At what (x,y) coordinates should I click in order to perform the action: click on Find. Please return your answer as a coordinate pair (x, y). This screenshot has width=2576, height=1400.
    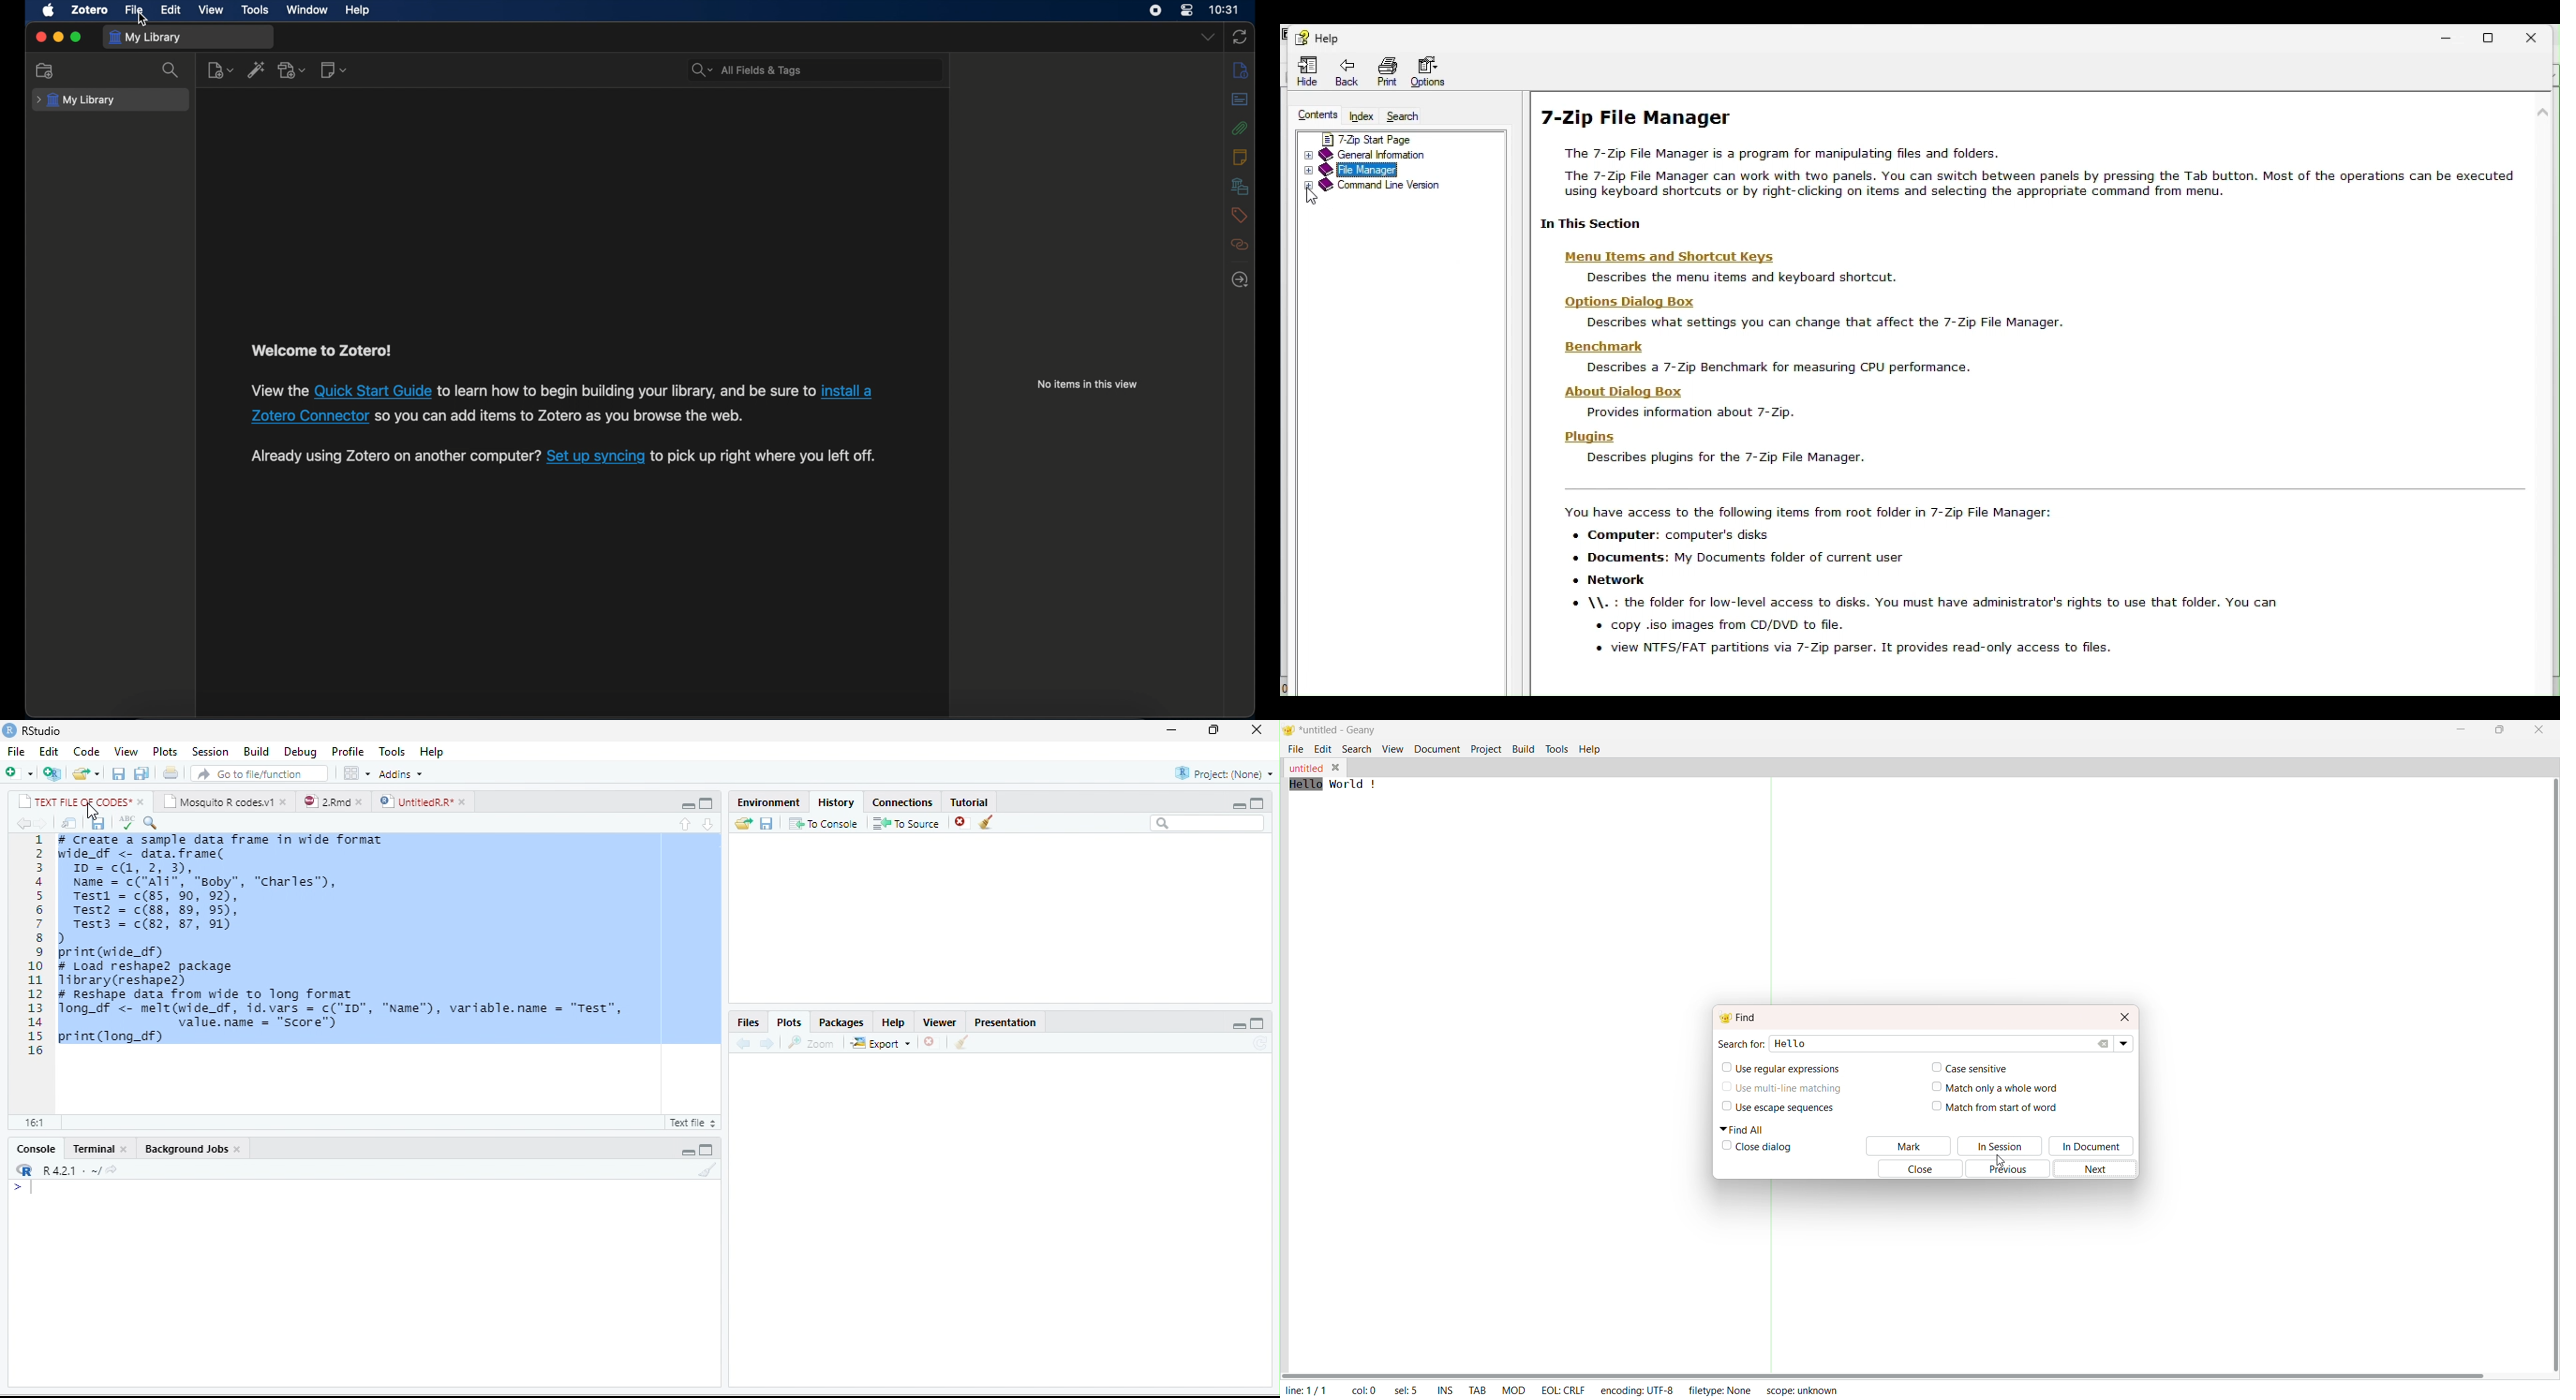
    Looking at the image, I should click on (1743, 1016).